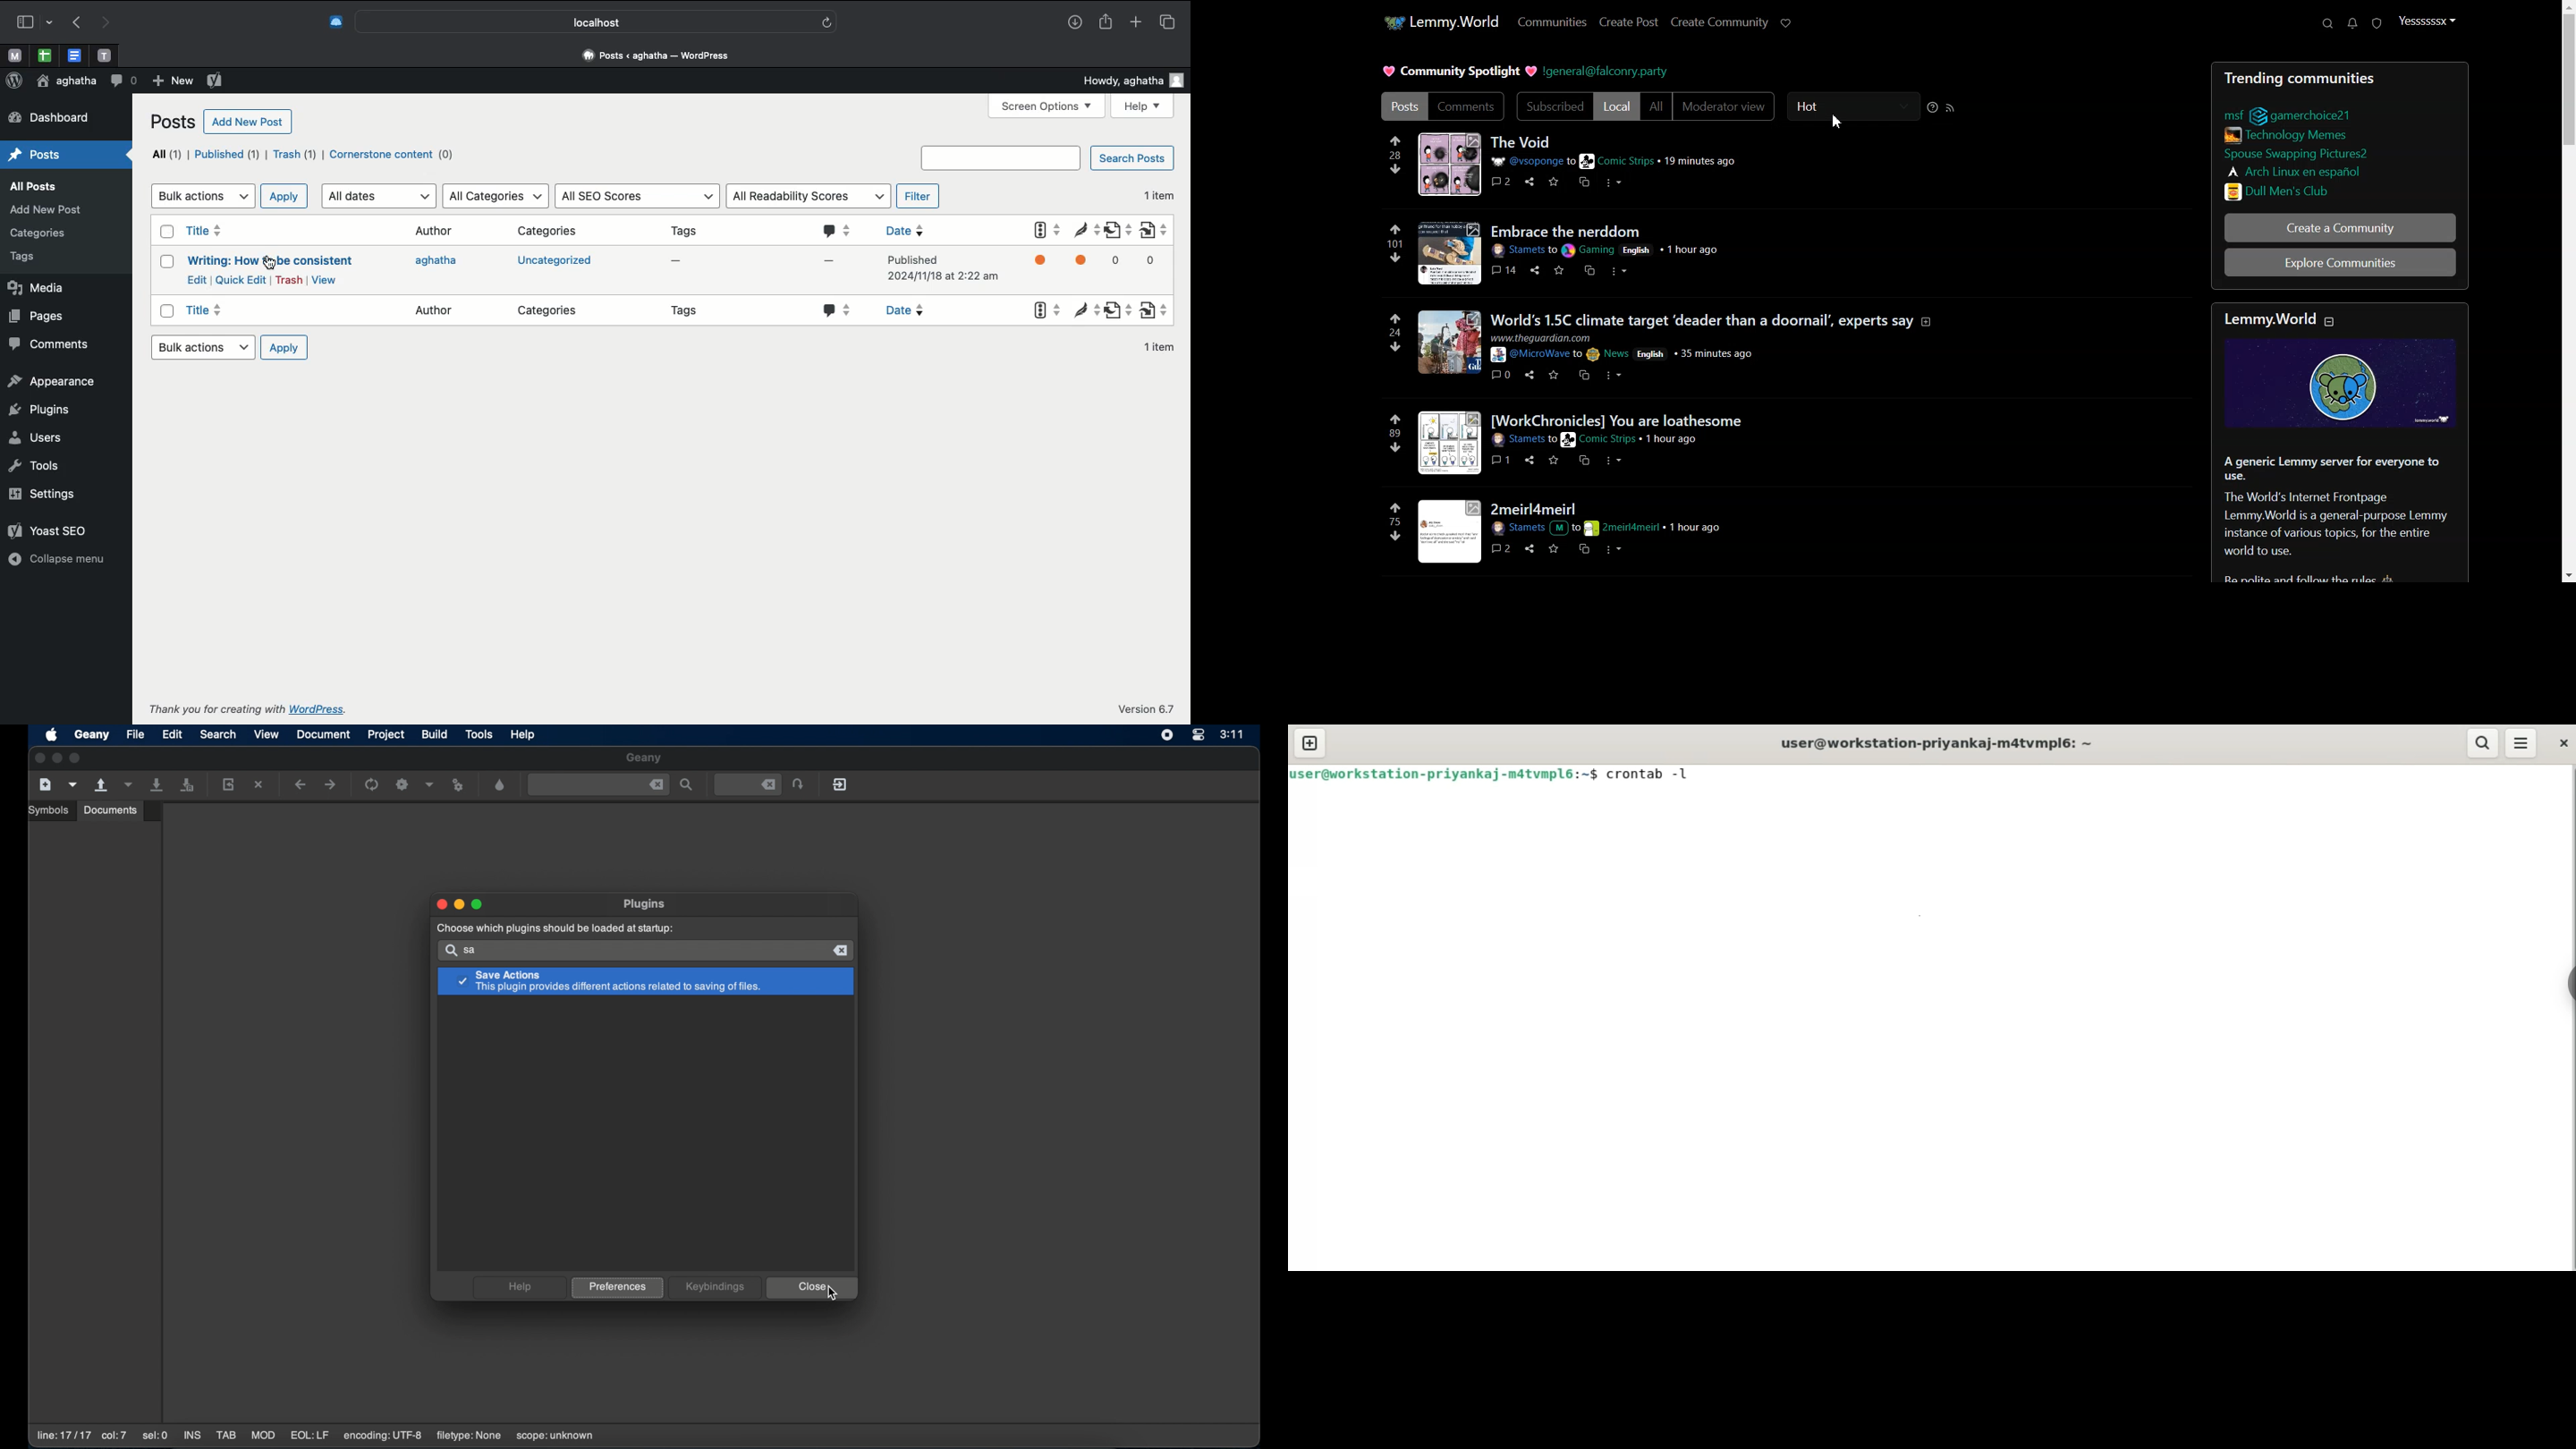 The width and height of the screenshot is (2576, 1456). Describe the element at coordinates (1555, 460) in the screenshot. I see `save` at that location.